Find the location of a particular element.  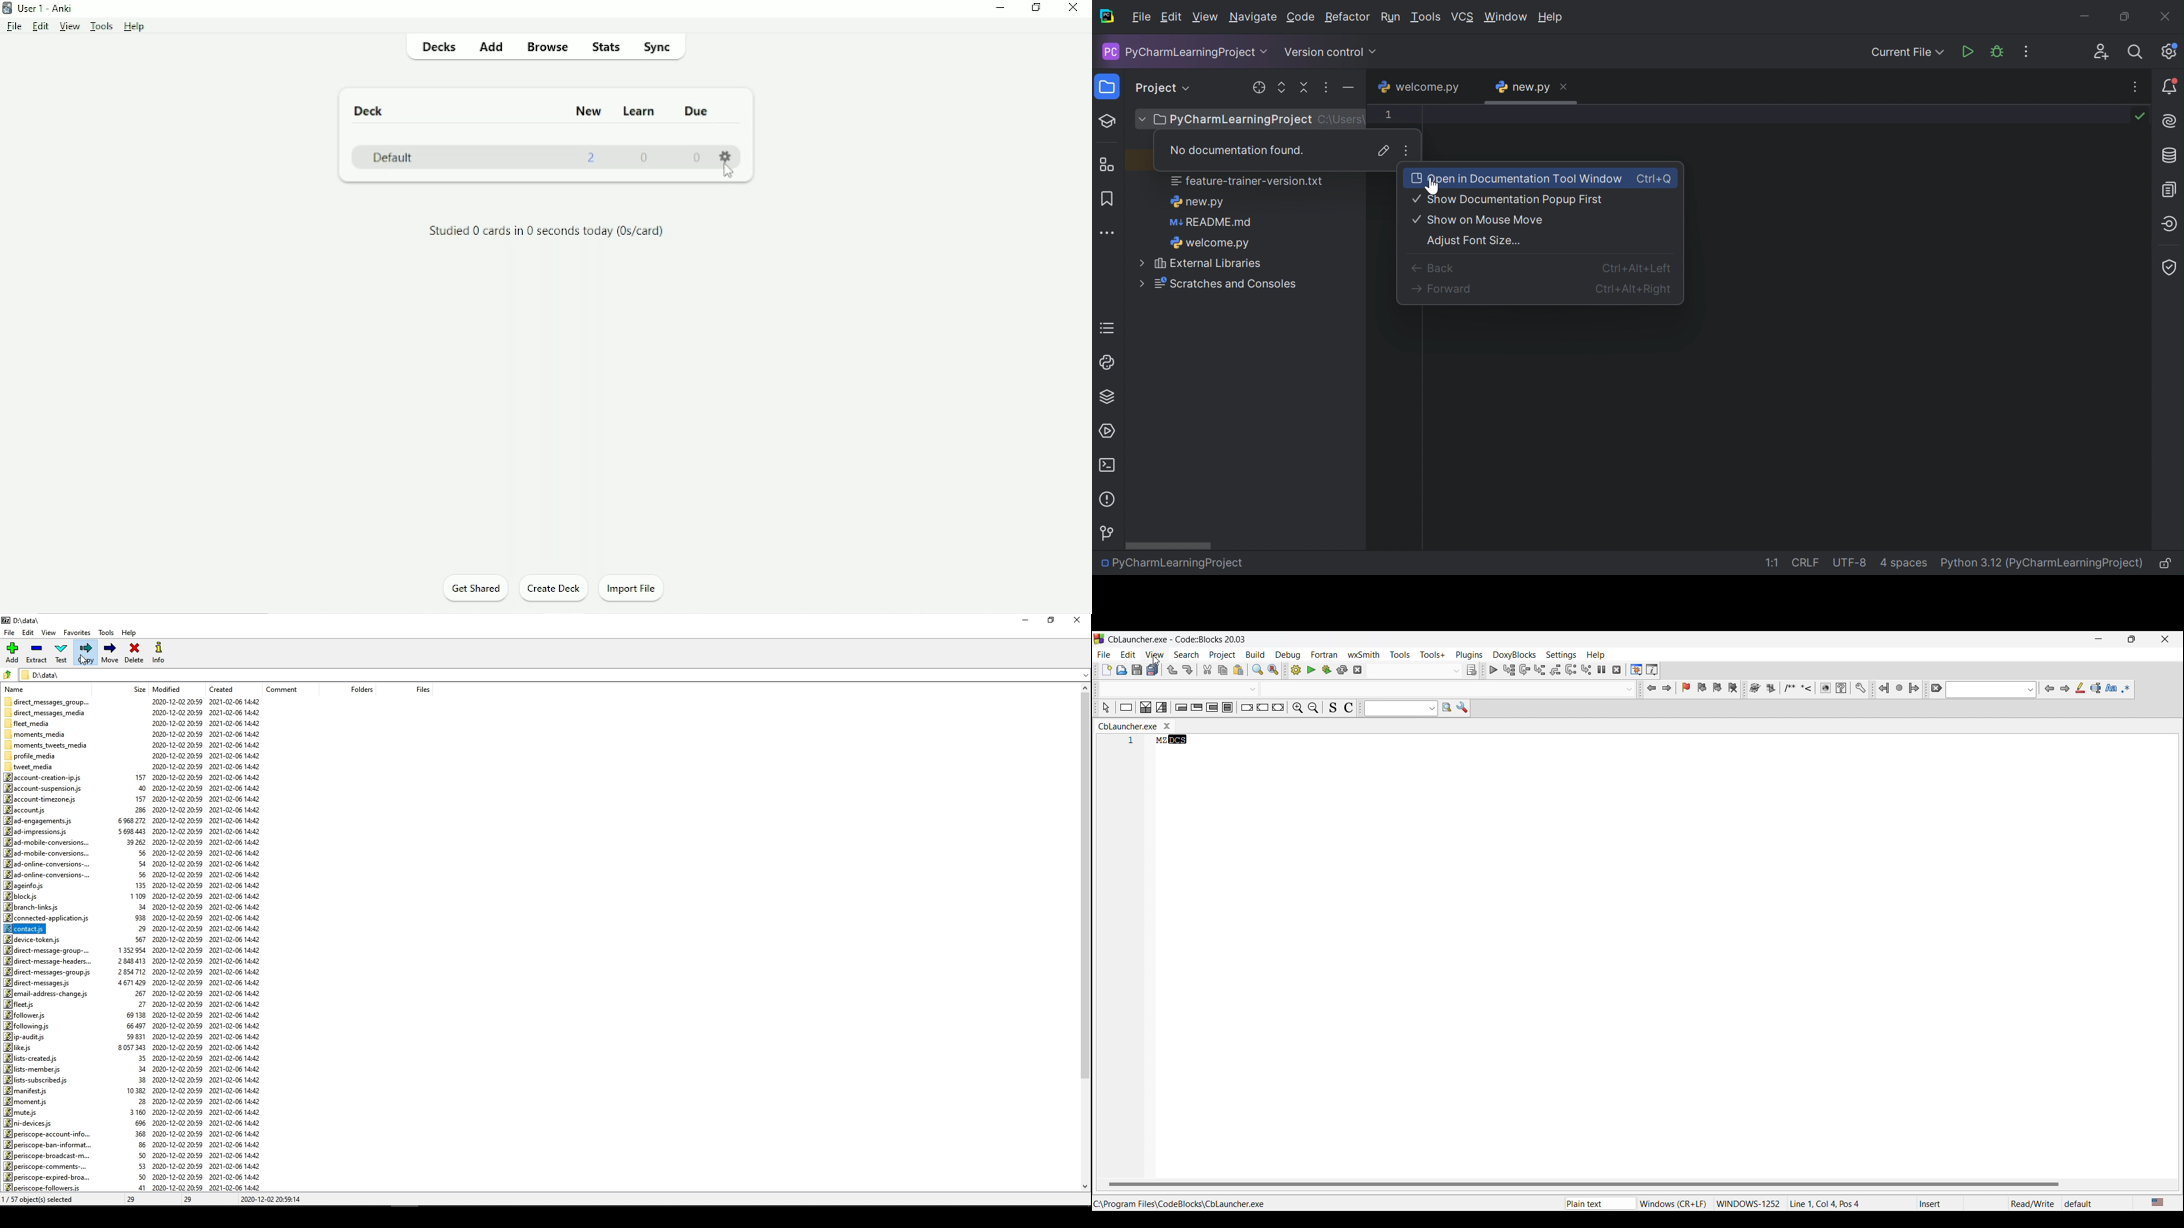

Step into instruction is located at coordinates (1587, 670).